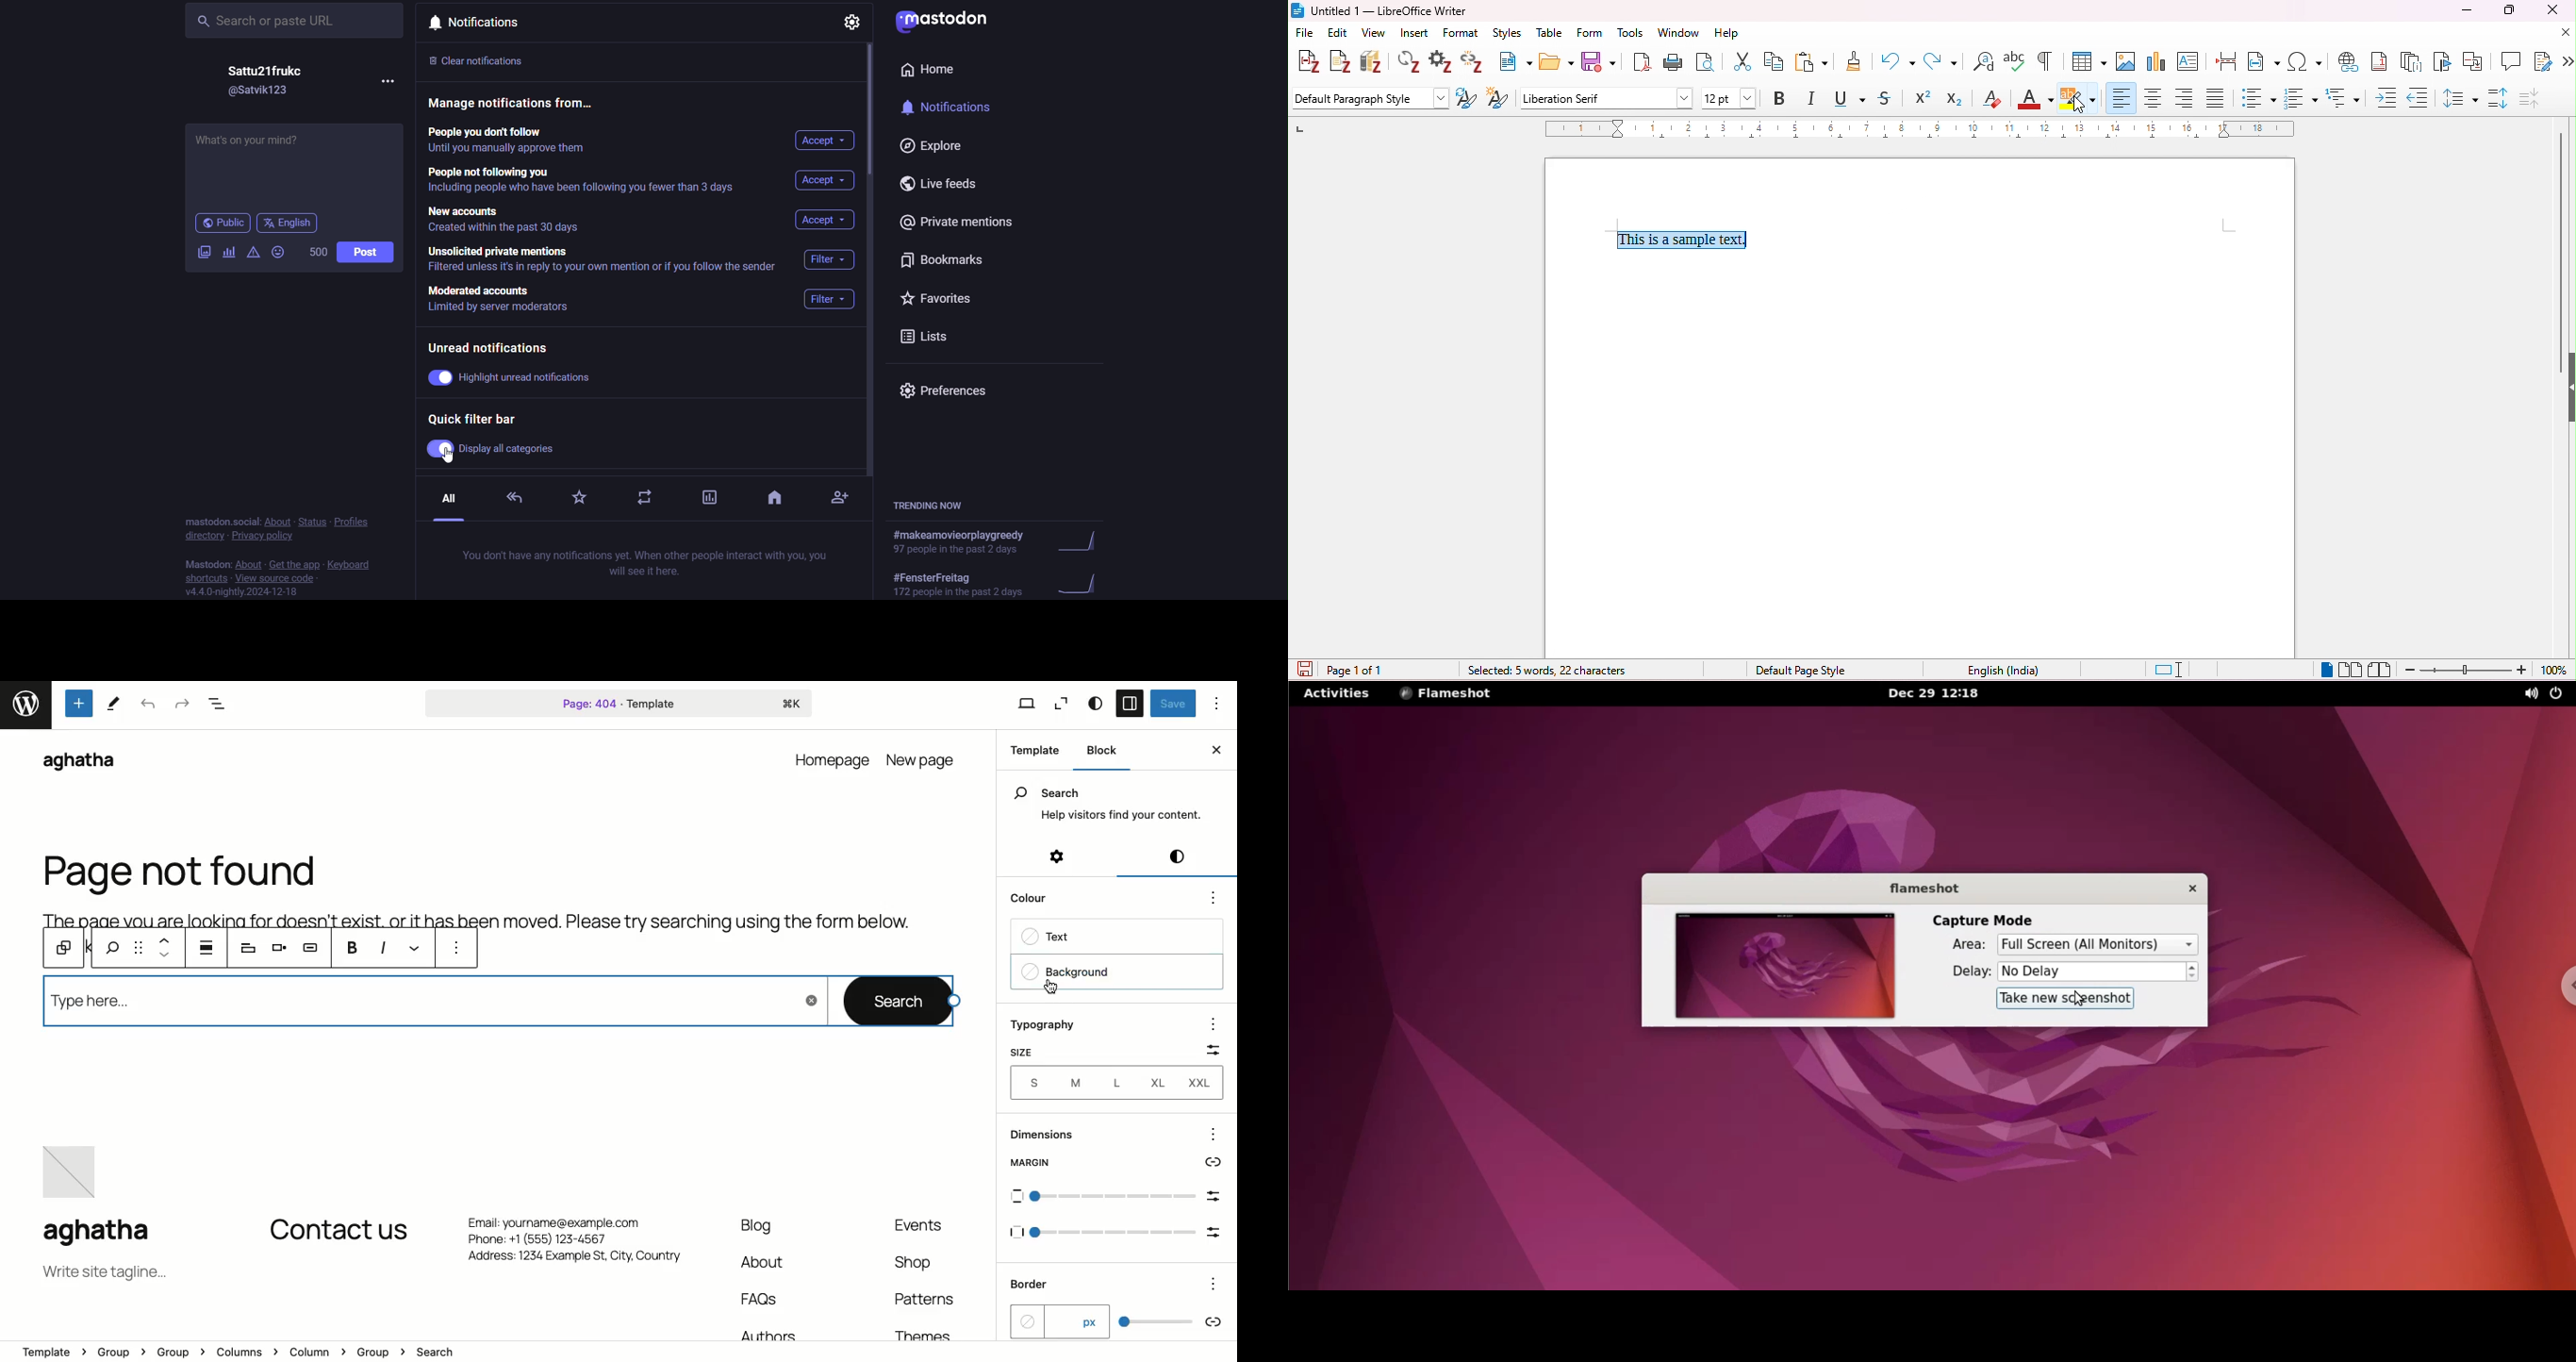 The height and width of the screenshot is (1372, 2576). Describe the element at coordinates (2183, 98) in the screenshot. I see `align right` at that location.